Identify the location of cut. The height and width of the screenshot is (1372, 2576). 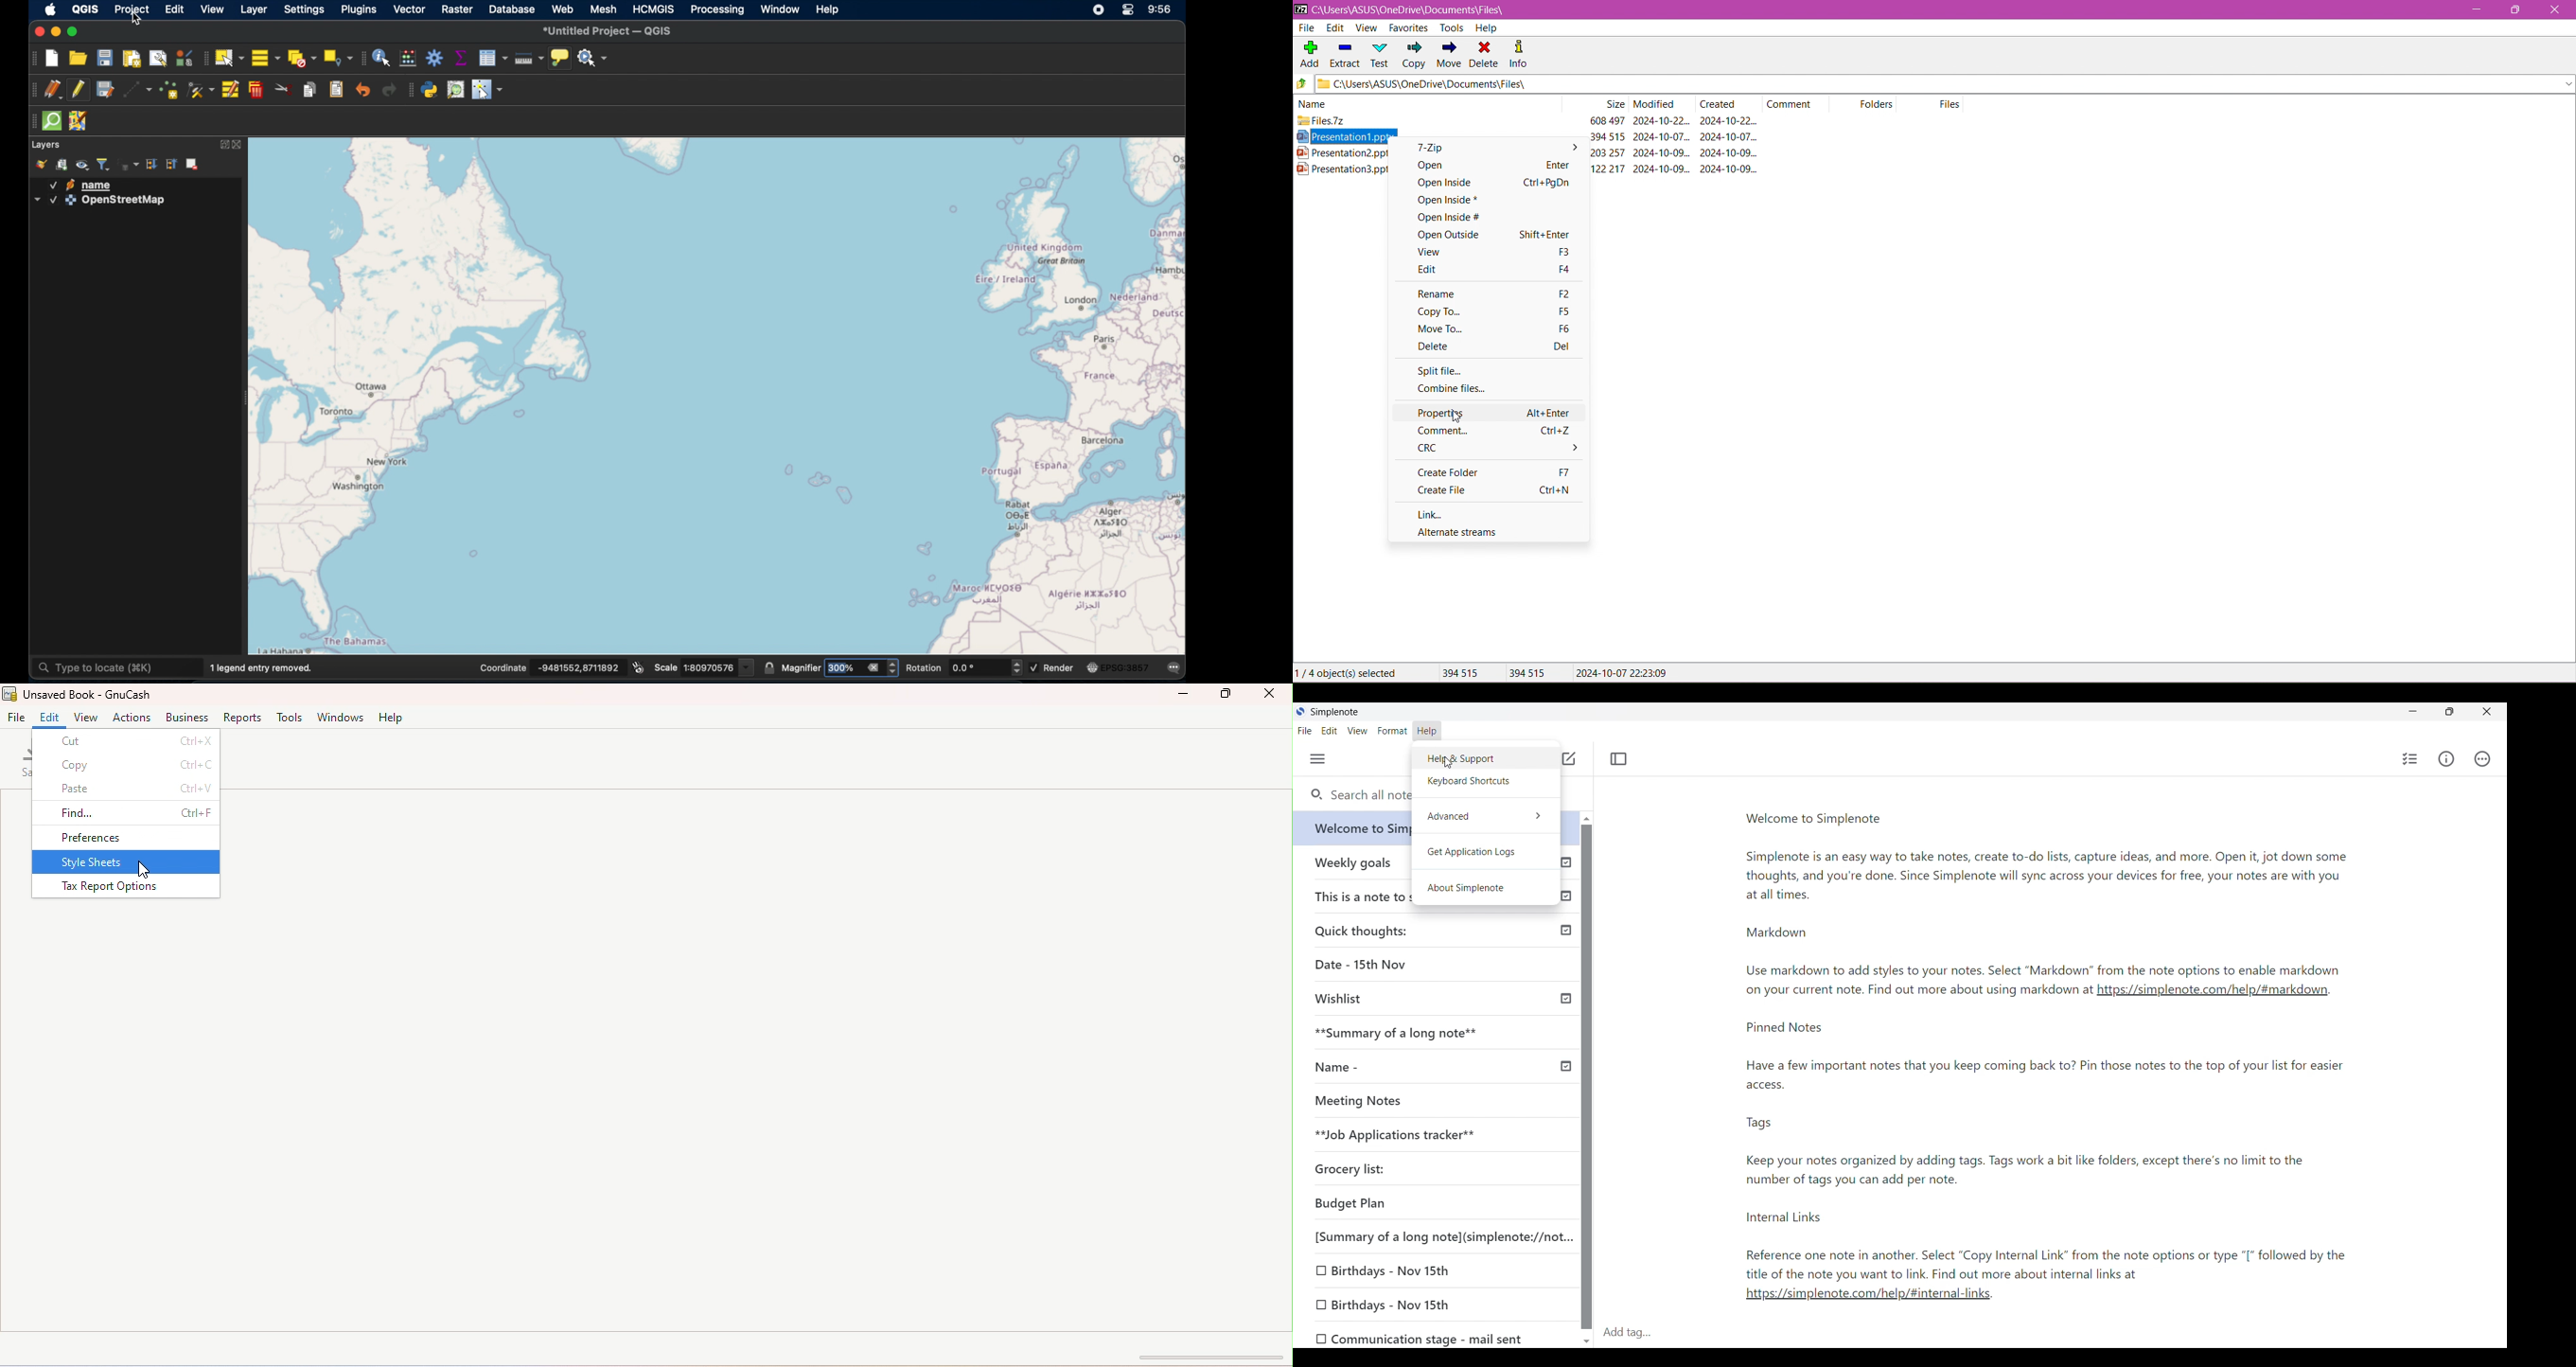
(127, 742).